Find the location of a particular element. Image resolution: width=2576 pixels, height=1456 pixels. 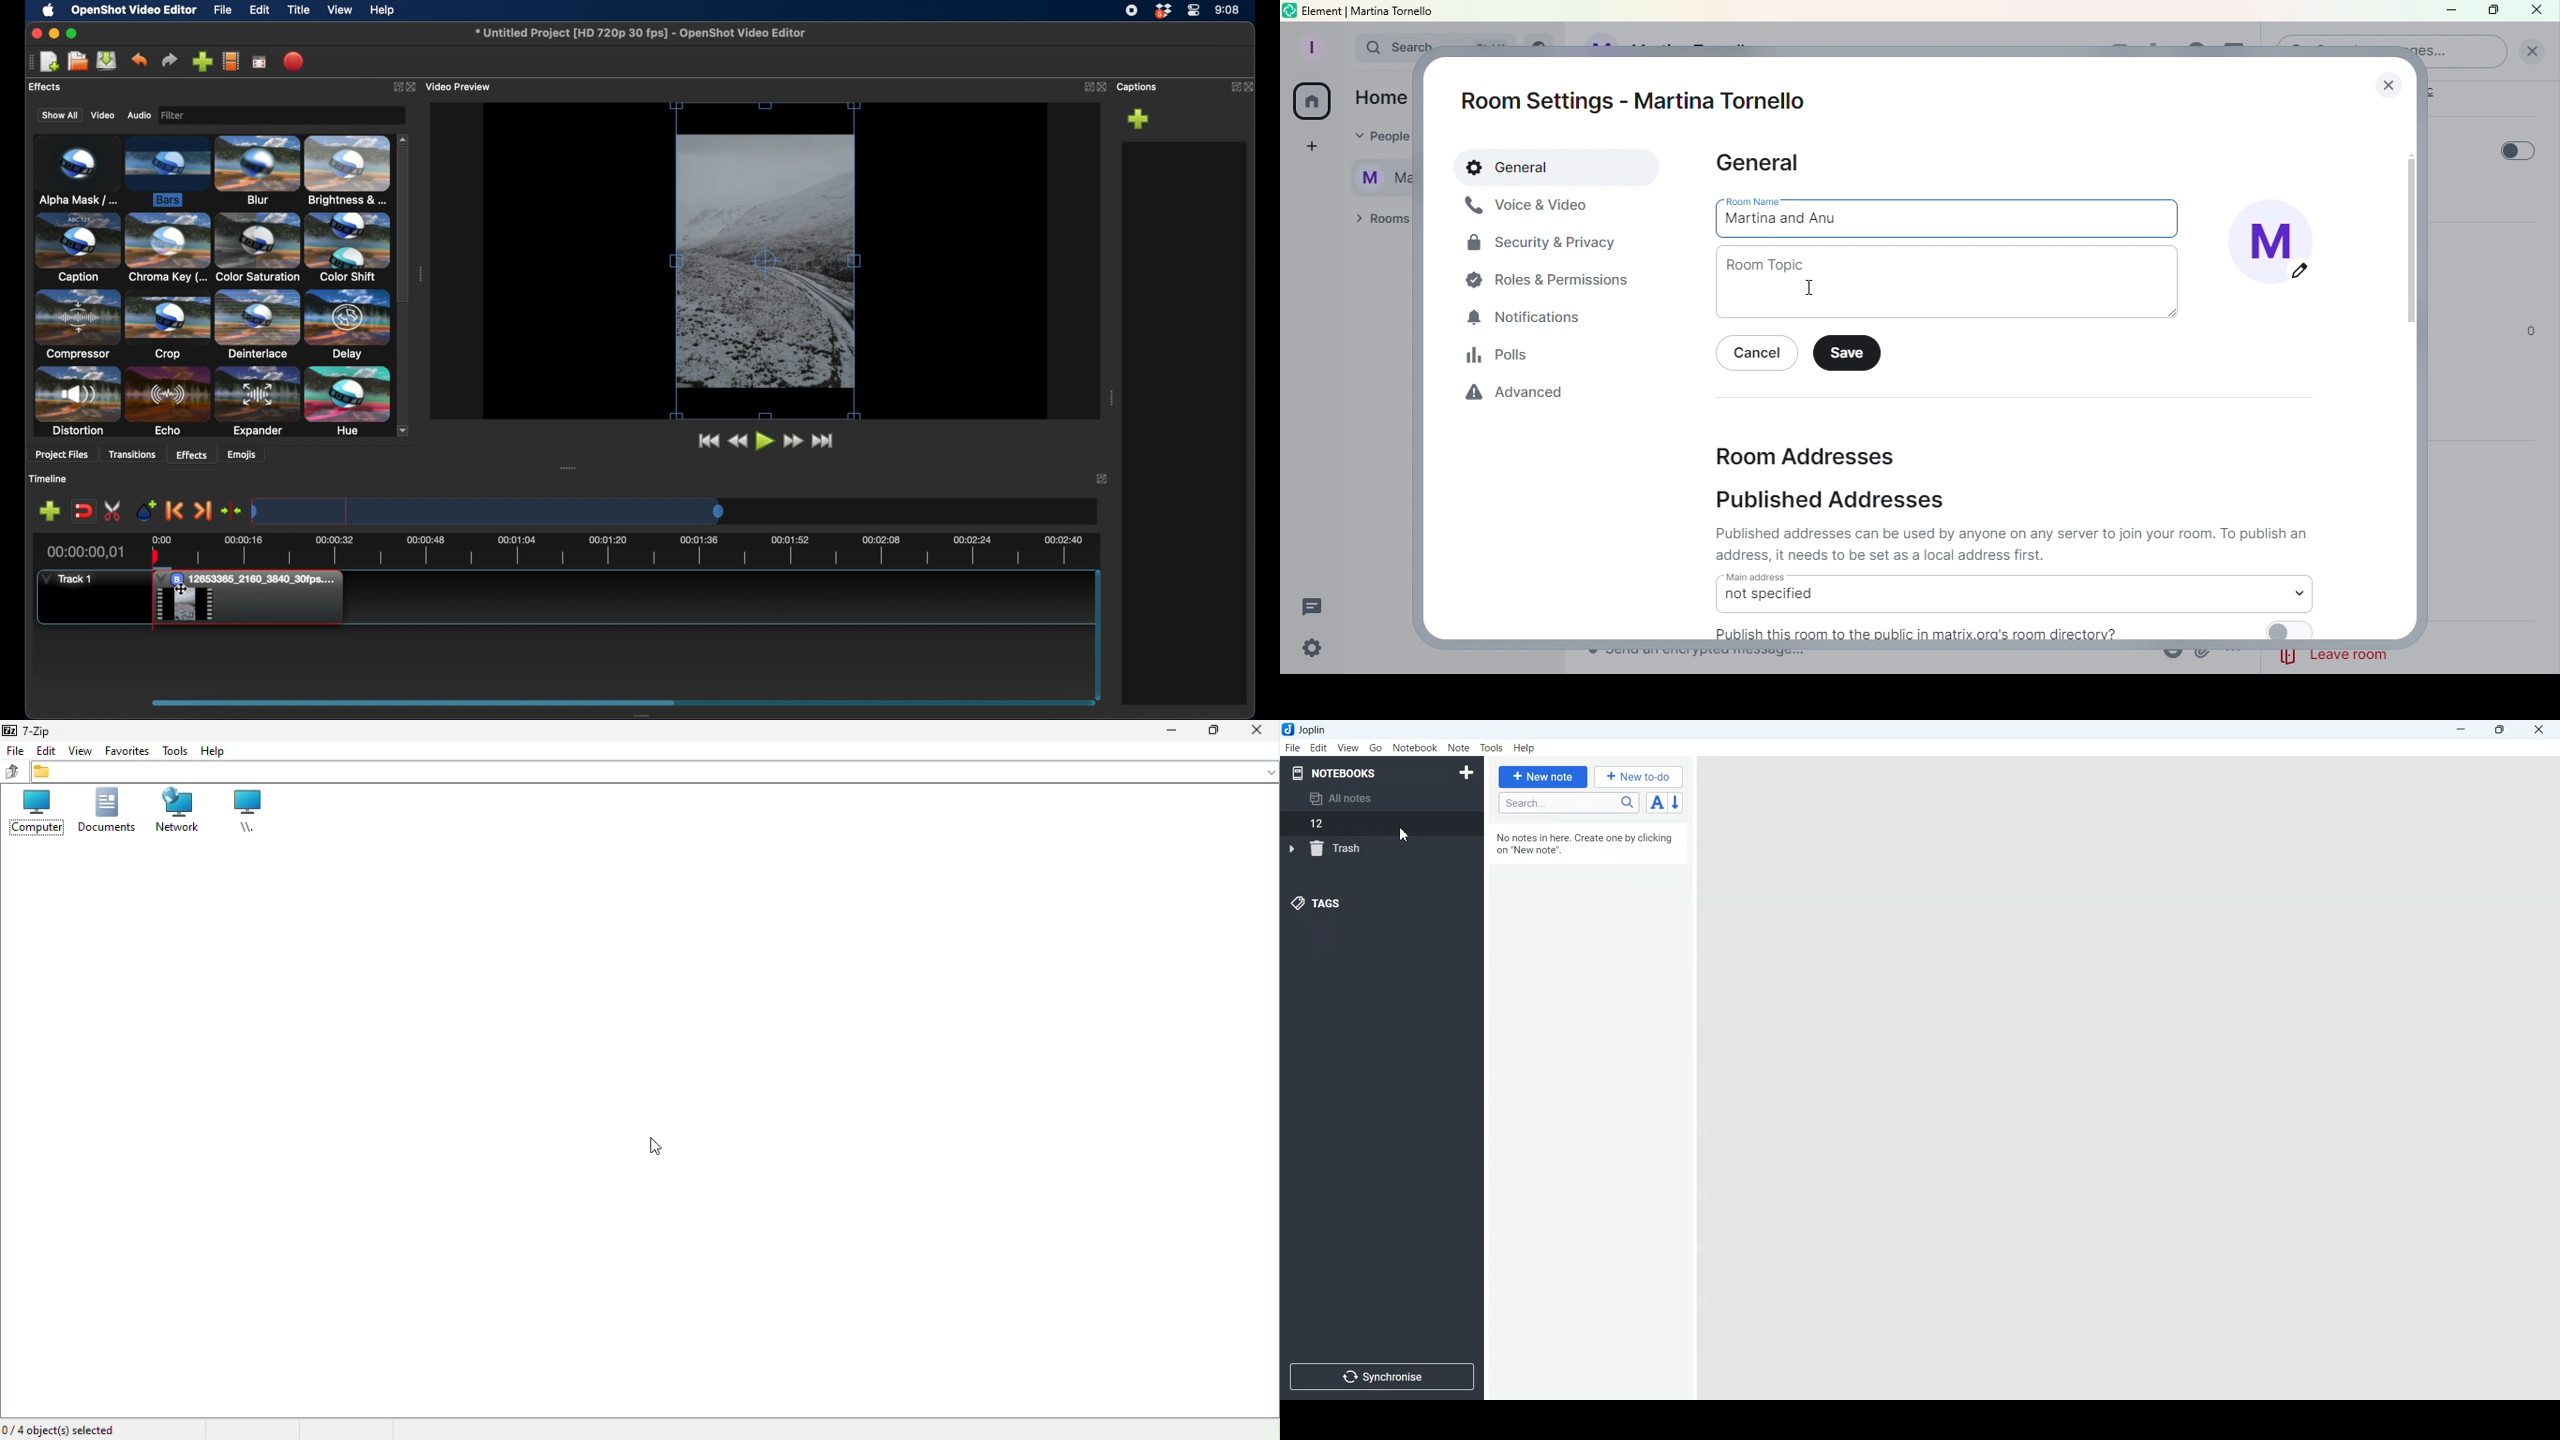

screen recorder icon is located at coordinates (1131, 11).